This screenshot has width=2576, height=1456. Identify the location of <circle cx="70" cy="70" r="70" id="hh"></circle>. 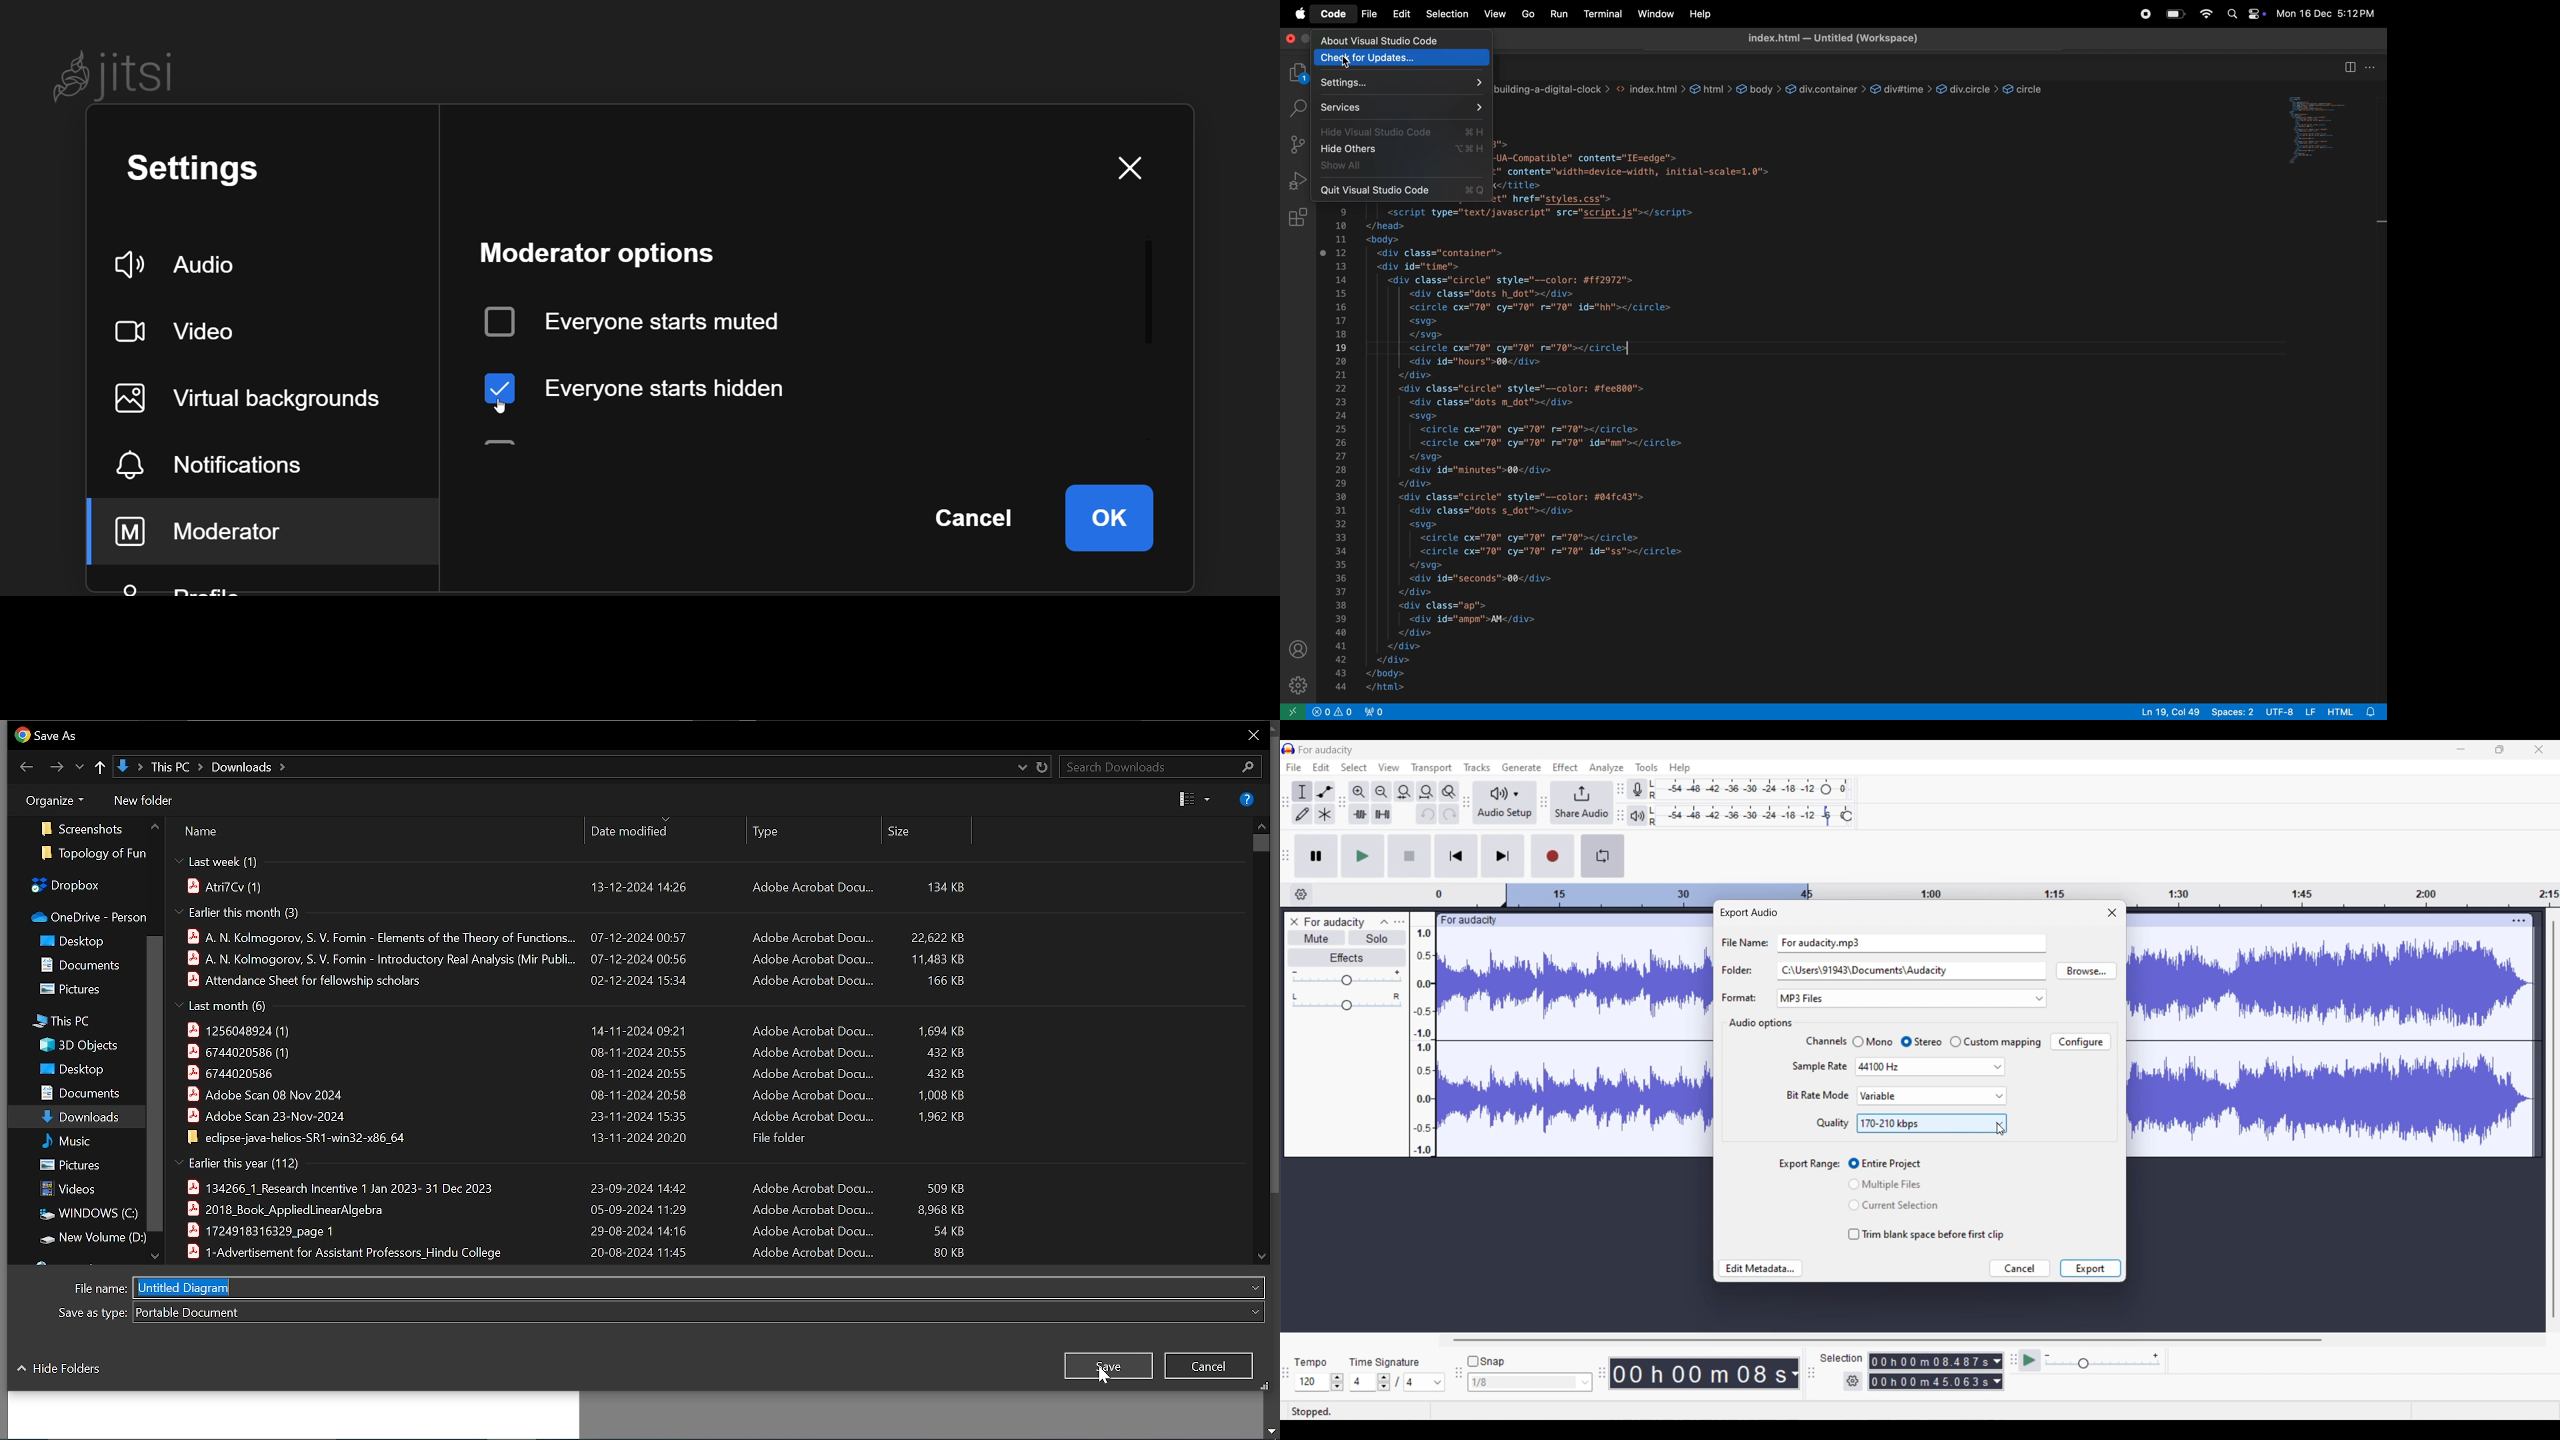
(1543, 307).